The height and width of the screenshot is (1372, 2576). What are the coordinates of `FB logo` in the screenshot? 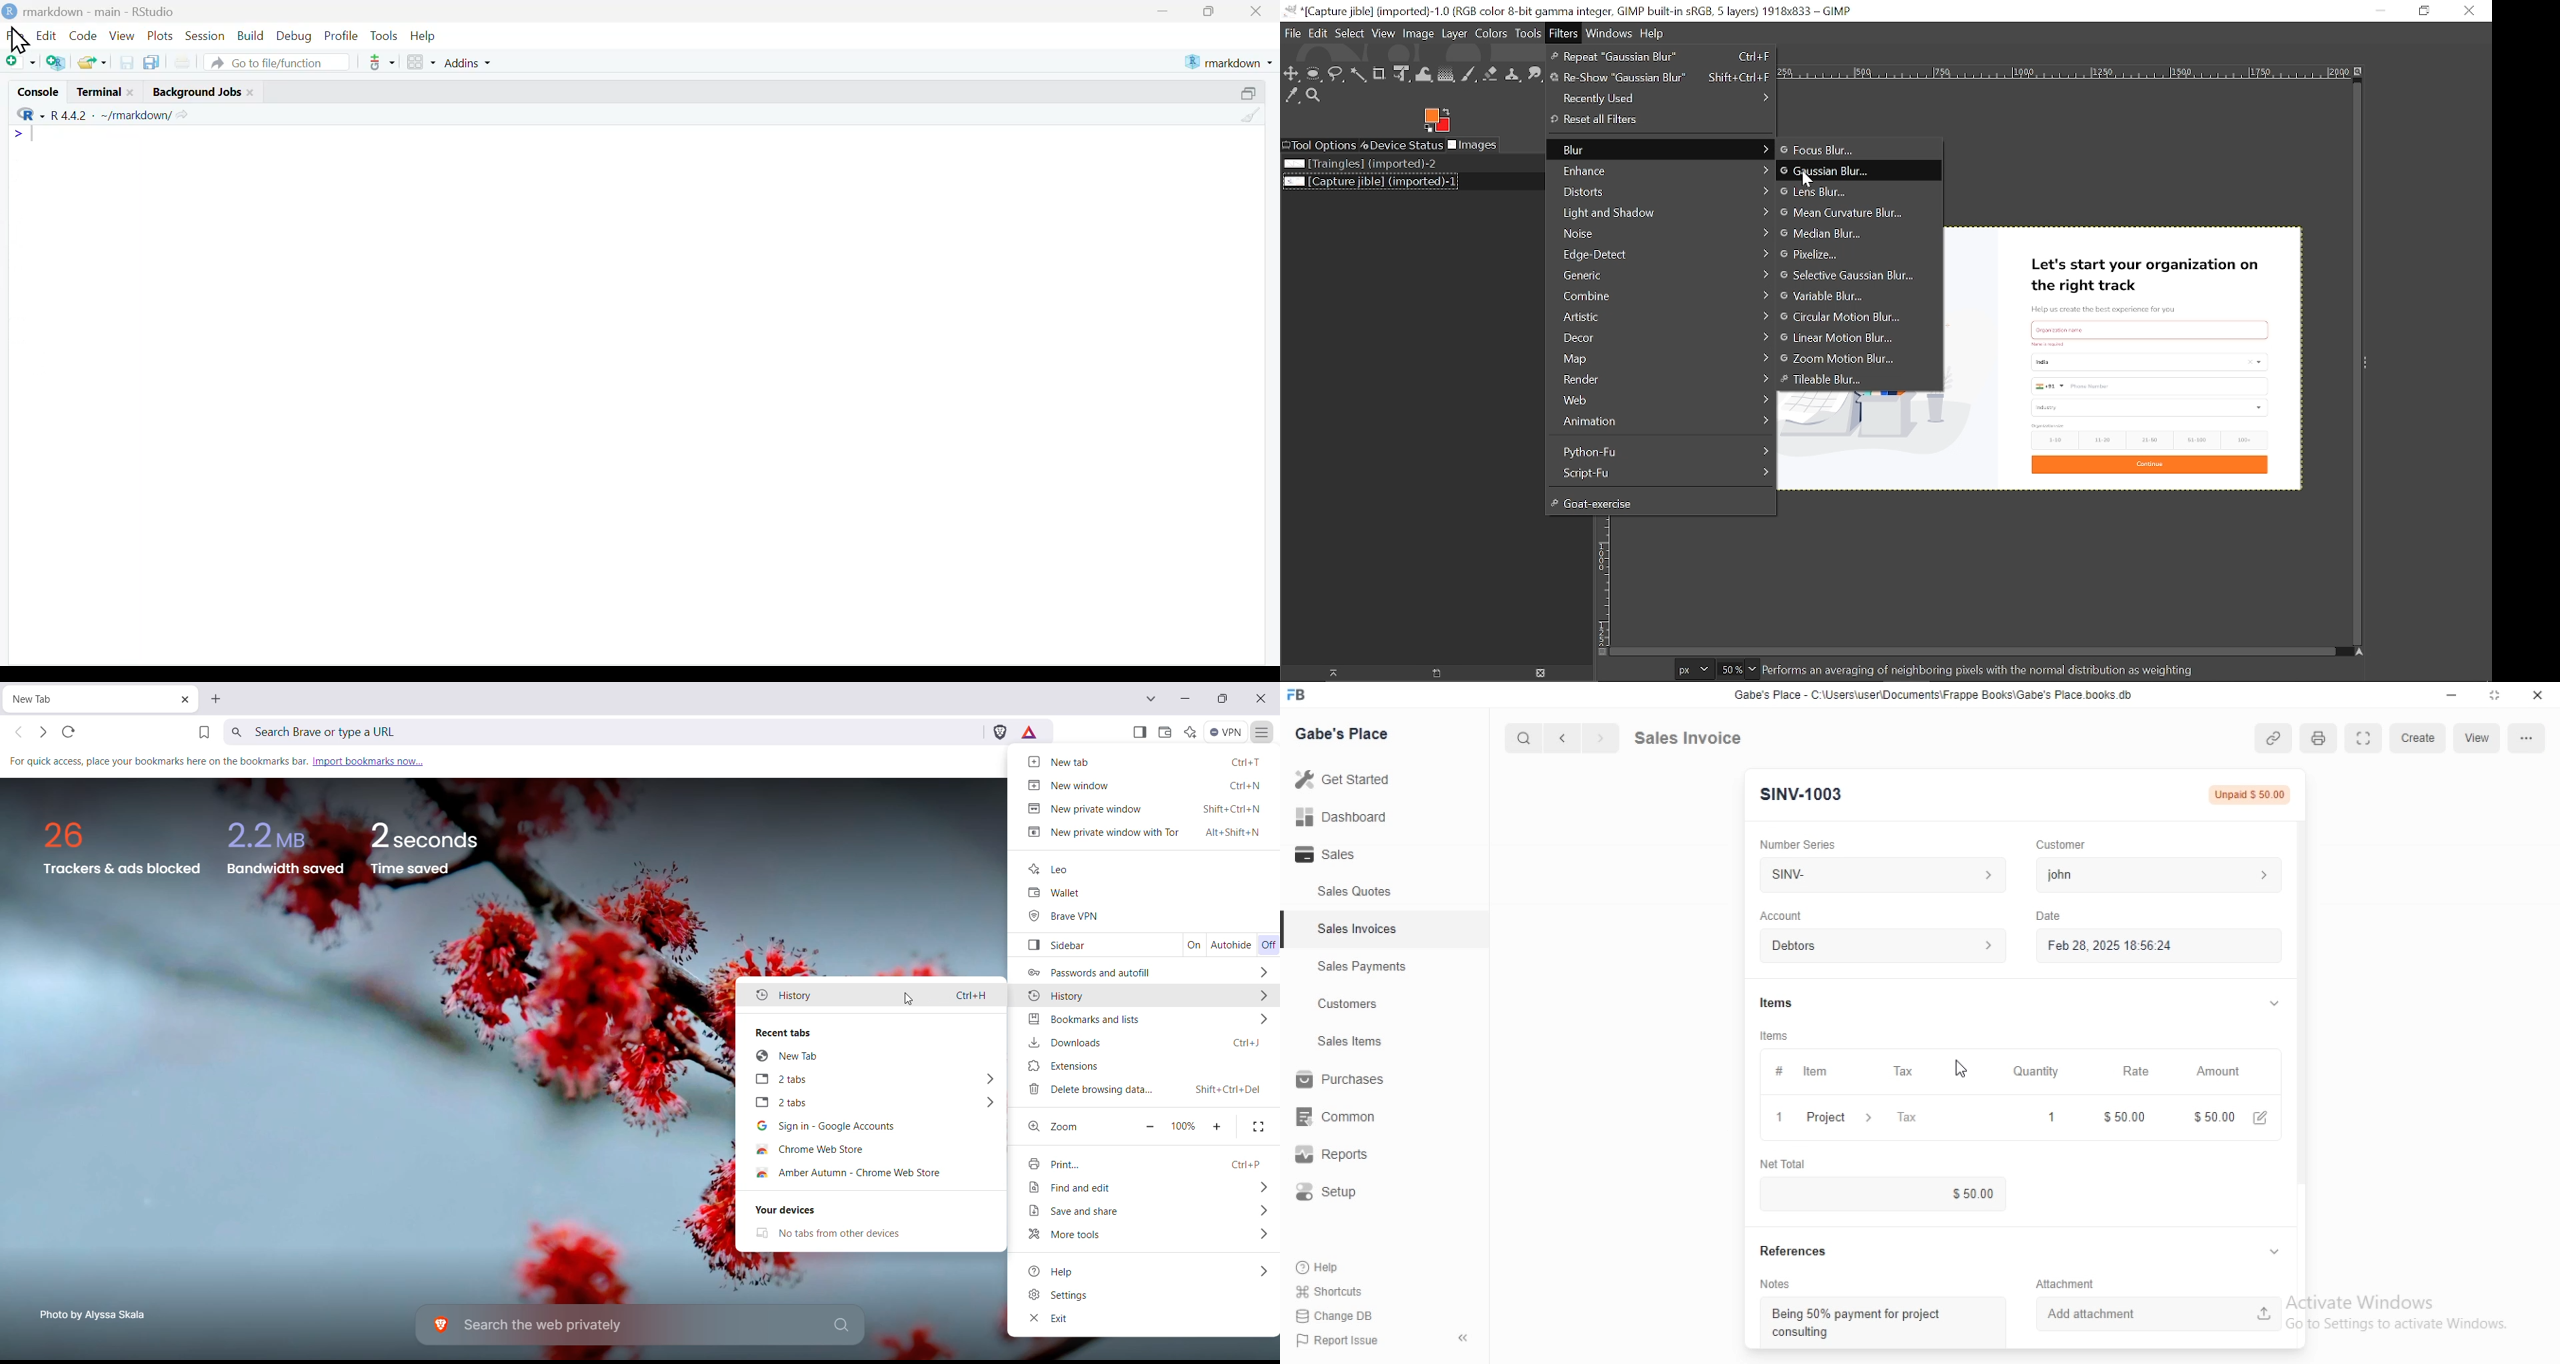 It's located at (1300, 695).